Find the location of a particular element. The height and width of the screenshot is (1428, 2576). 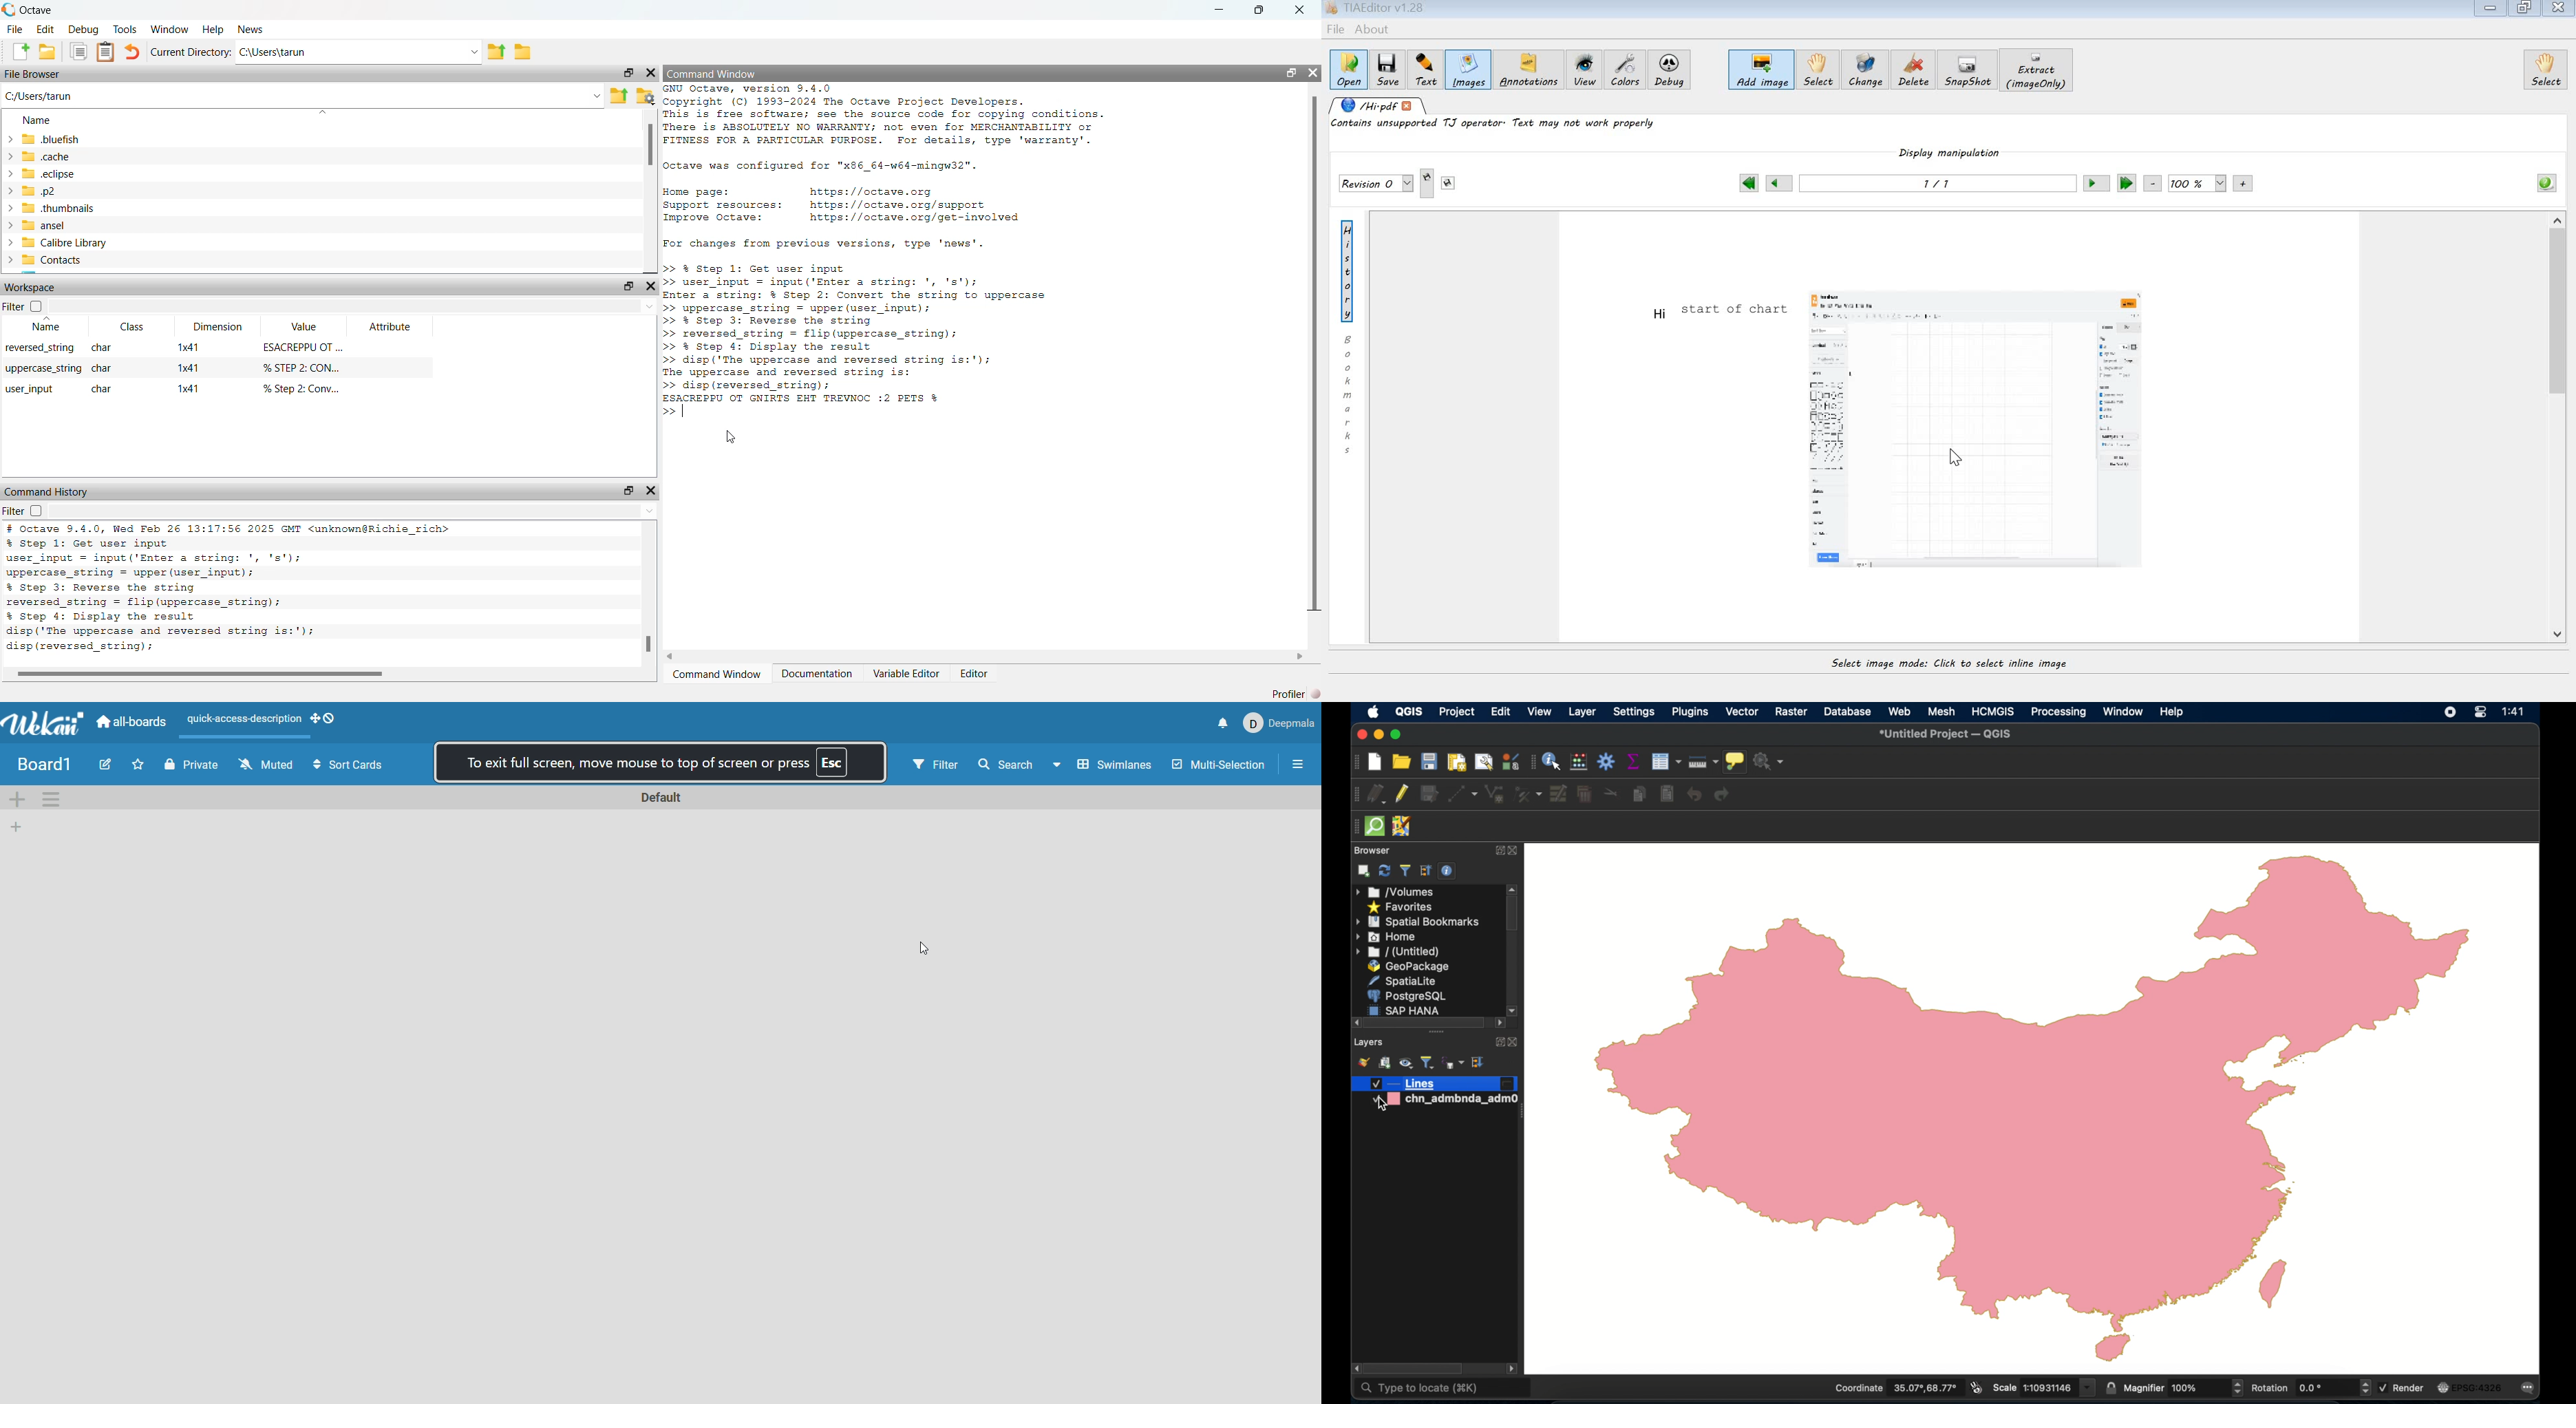

database is located at coordinates (1847, 711).